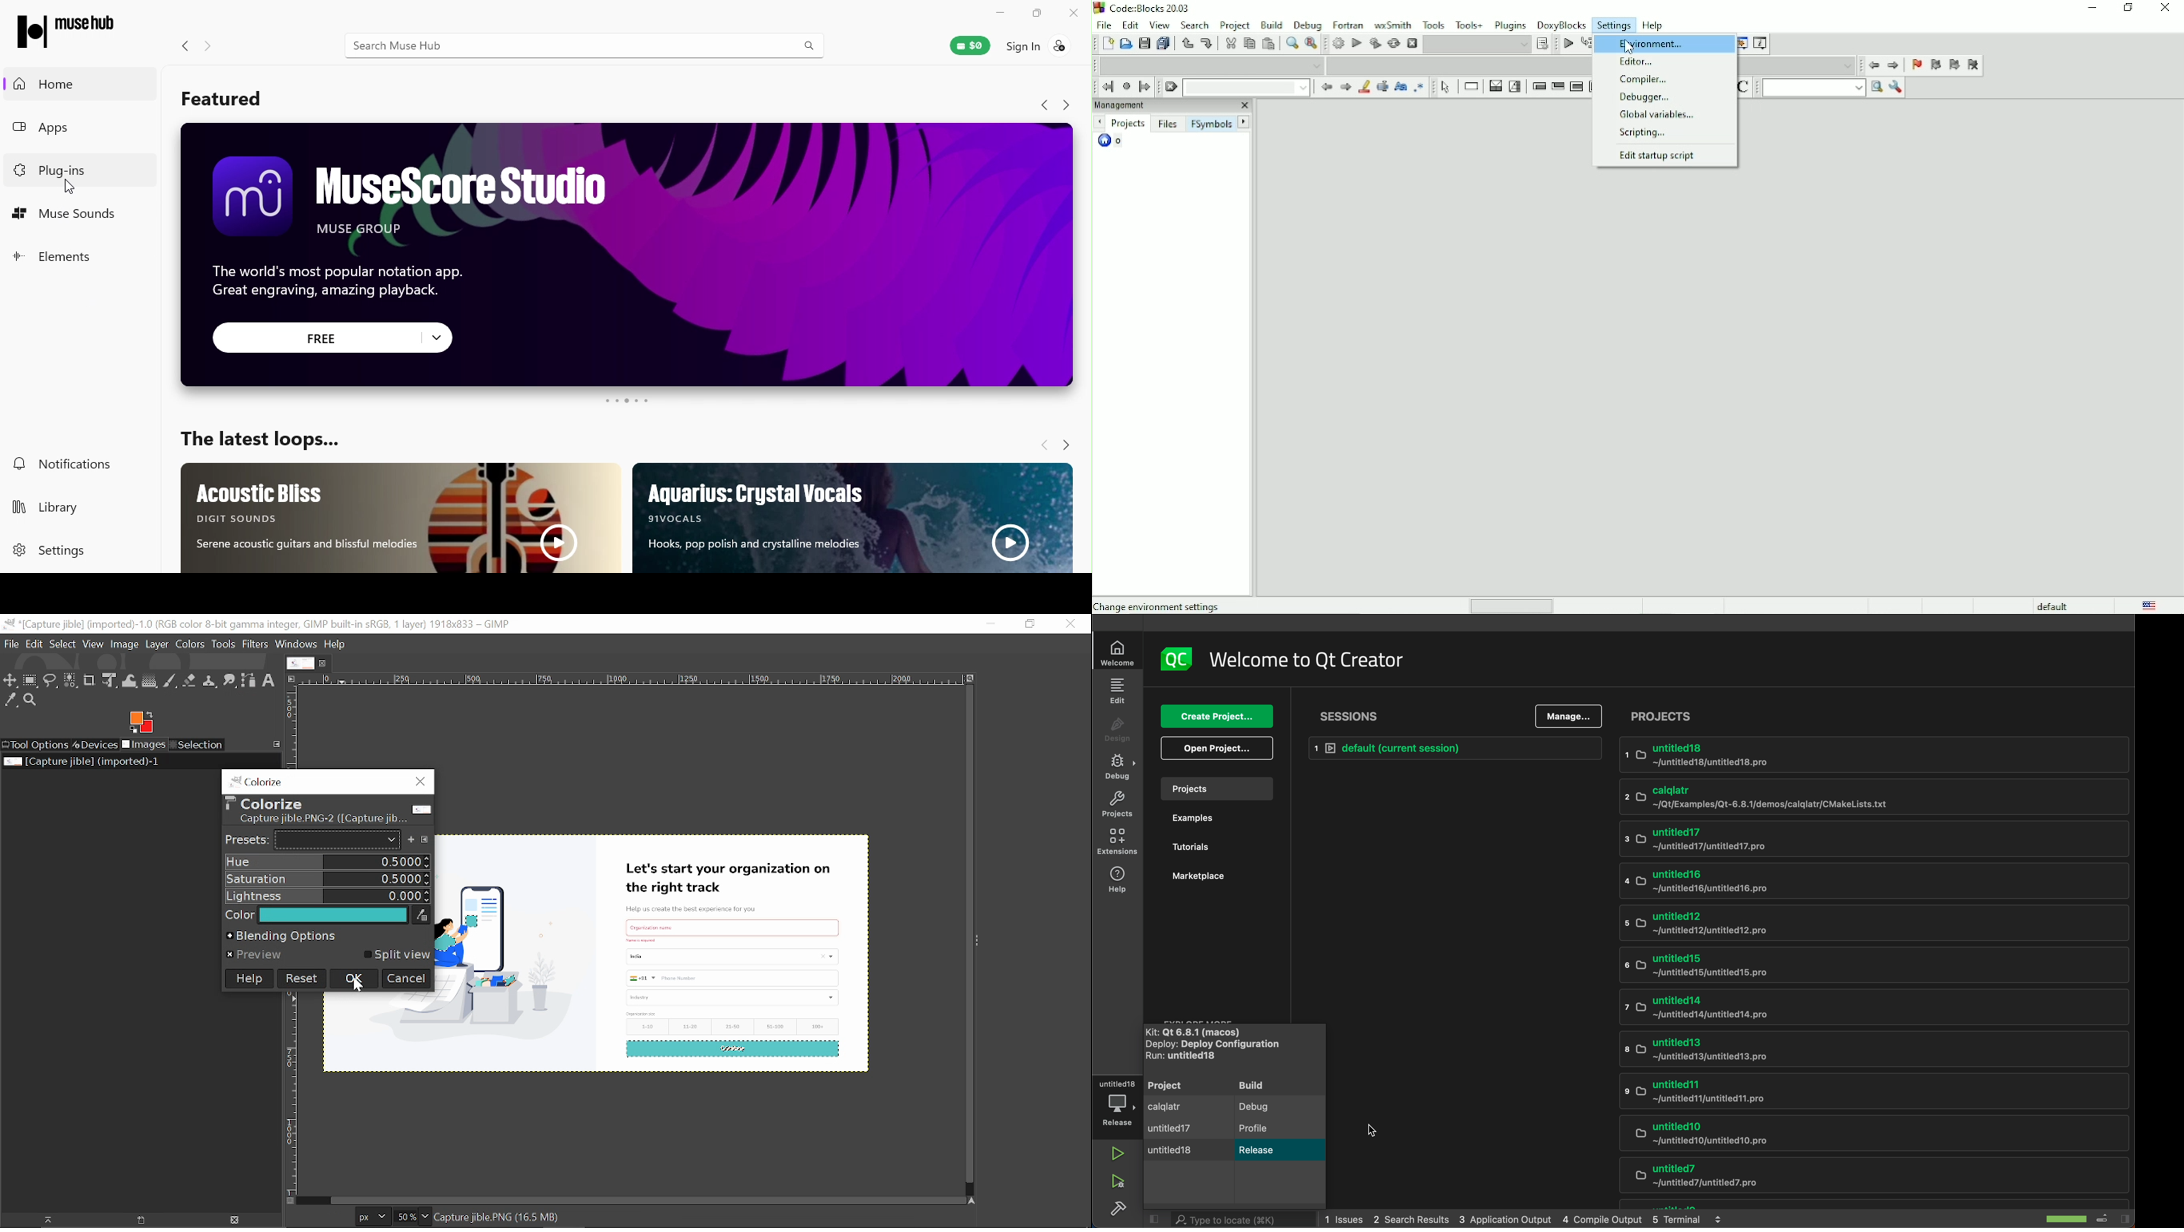  What do you see at coordinates (1810, 881) in the screenshot?
I see `untitled 16` at bounding box center [1810, 881].